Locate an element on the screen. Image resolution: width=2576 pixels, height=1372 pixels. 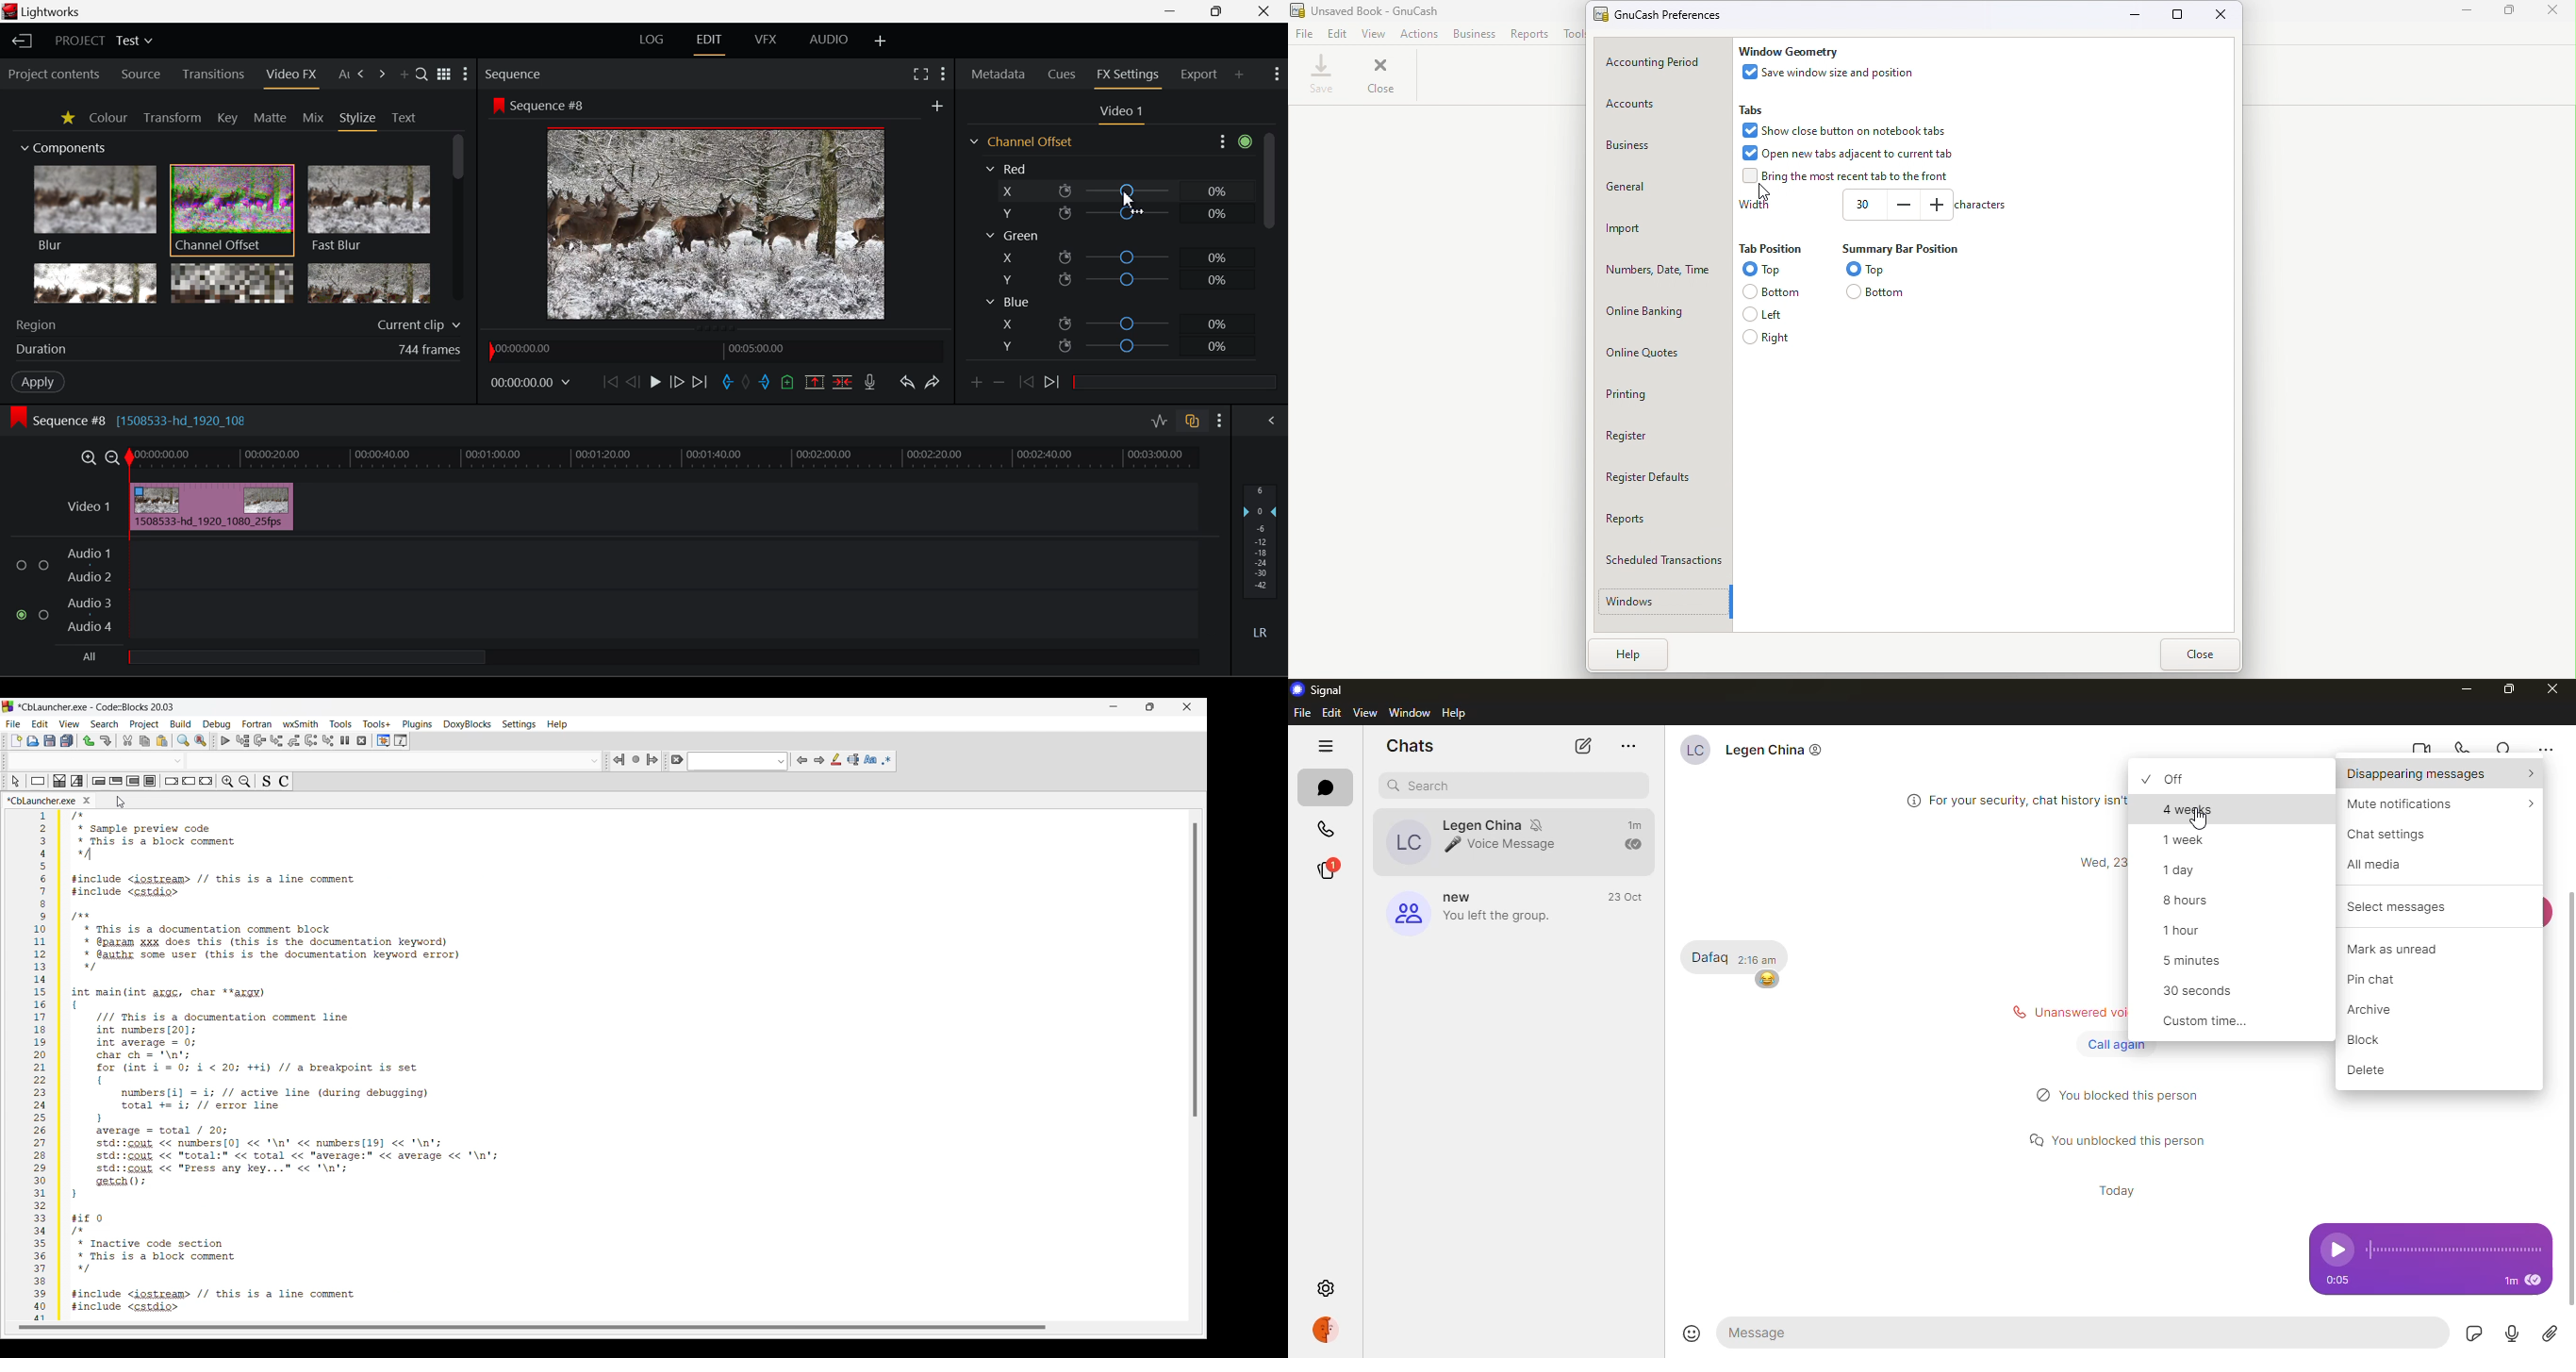
Register is located at coordinates (1663, 434).